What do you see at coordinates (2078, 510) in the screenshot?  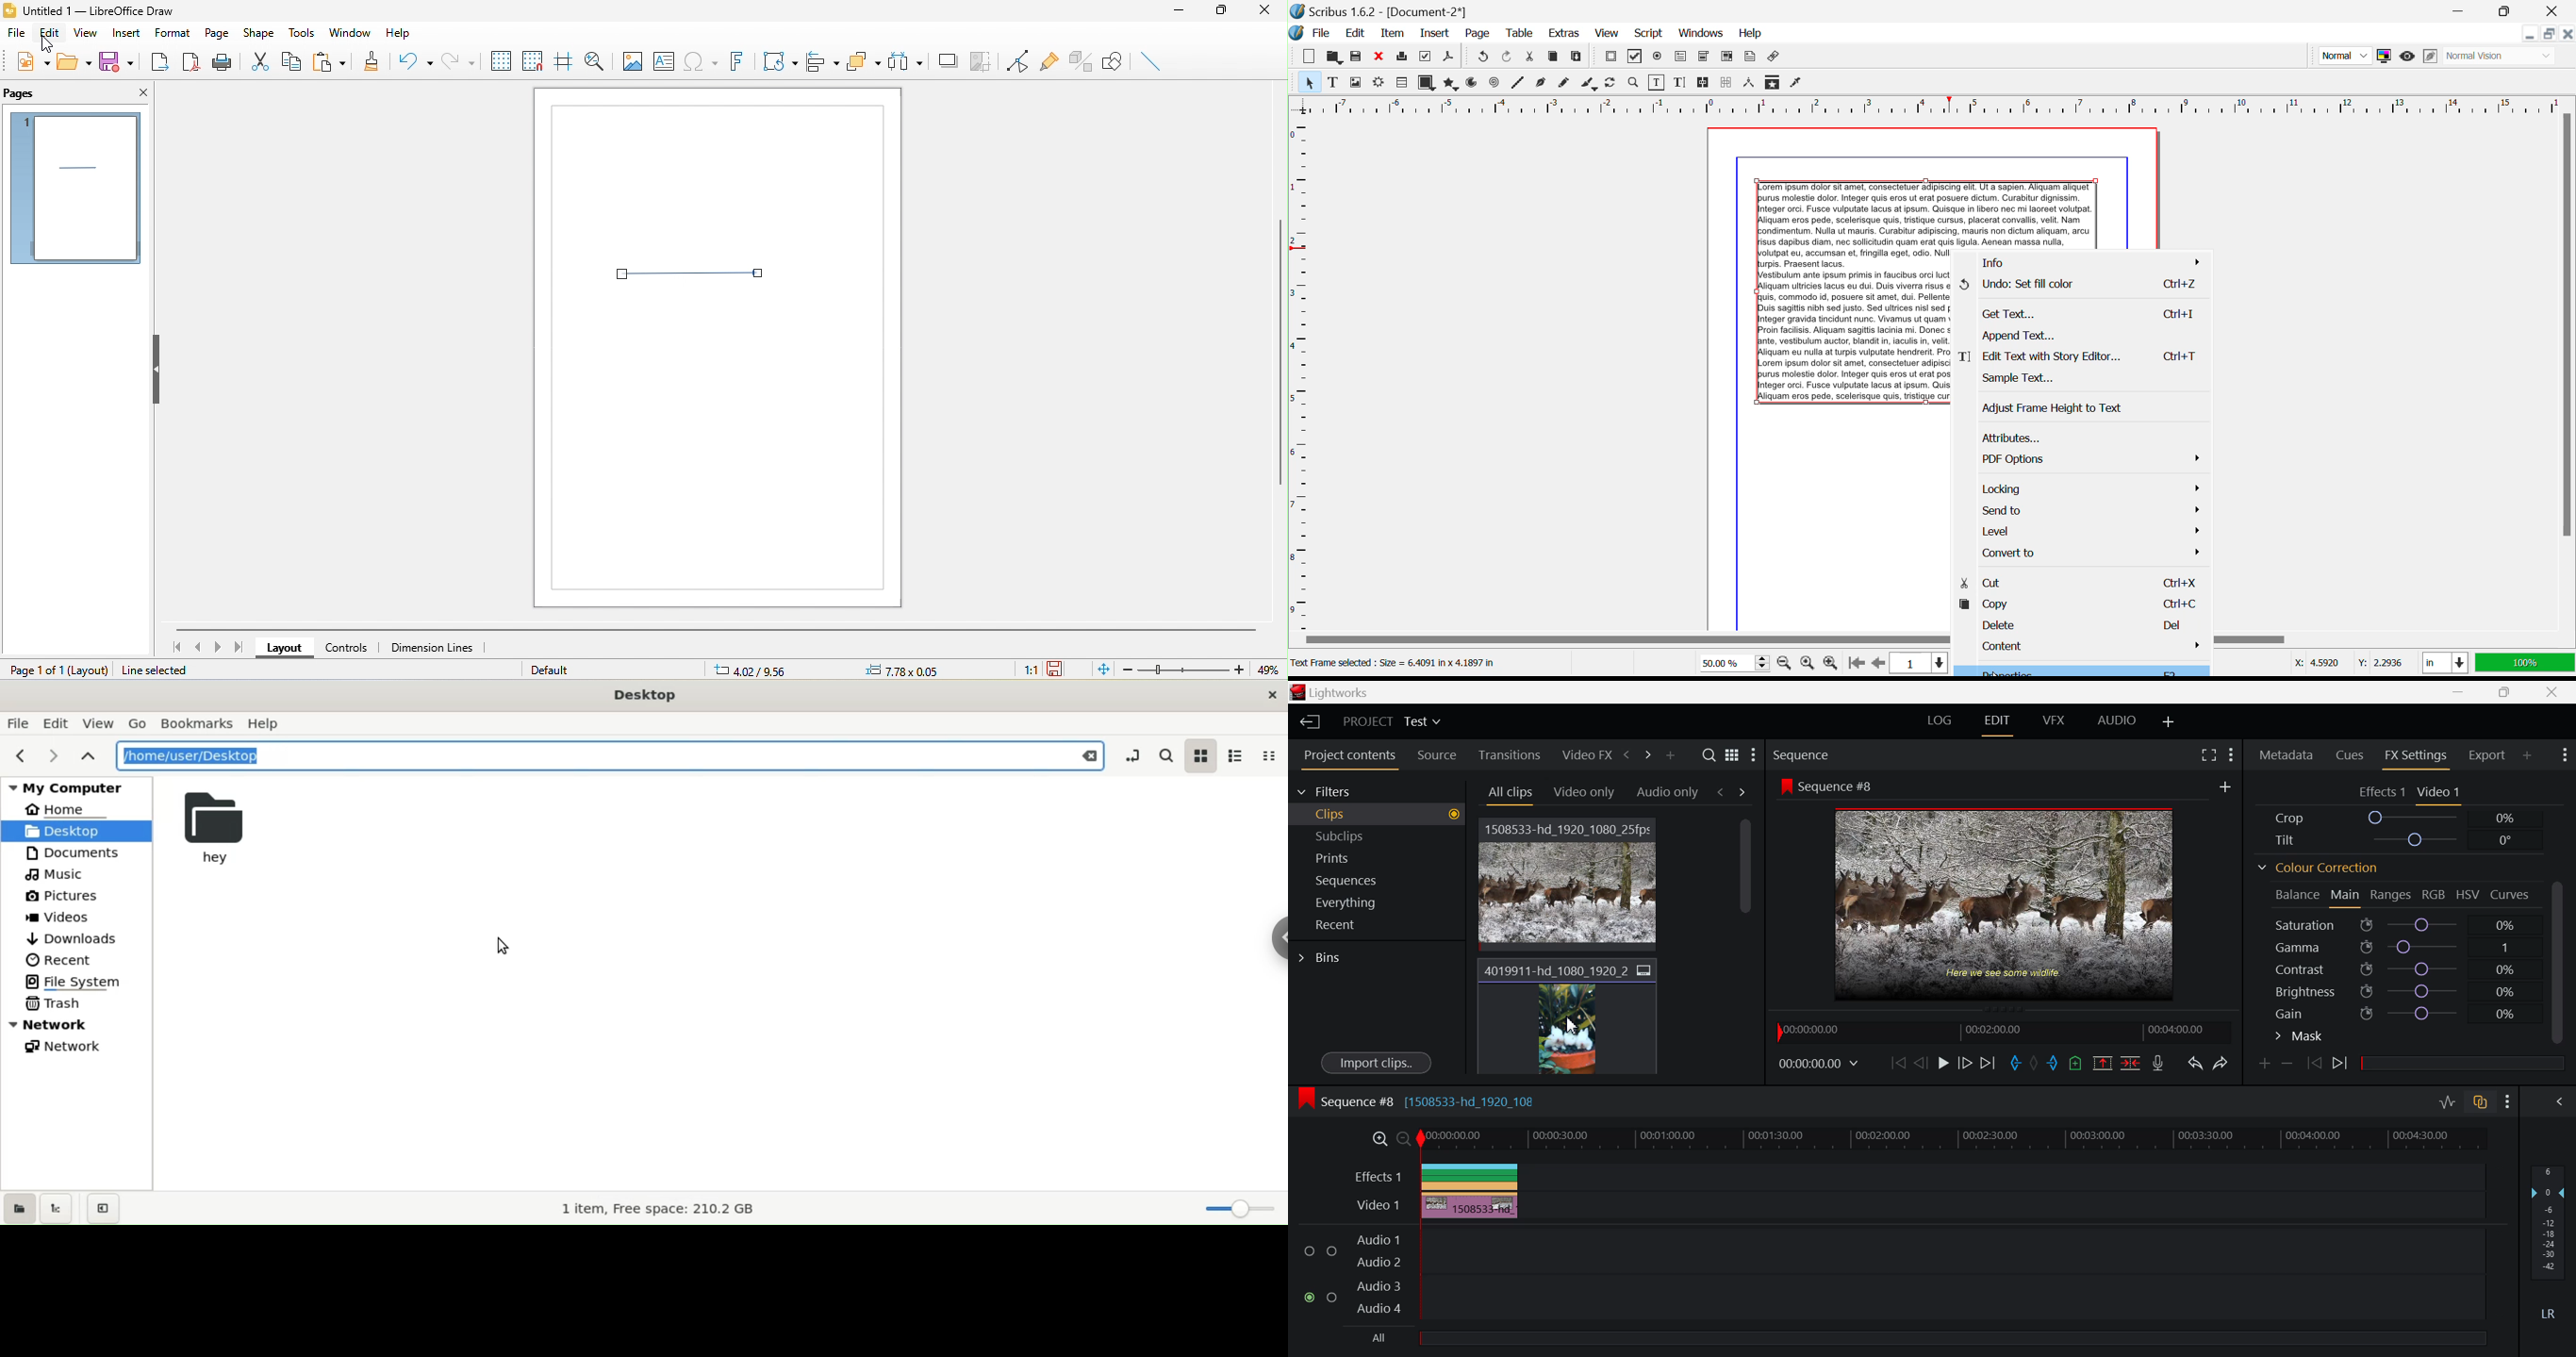 I see `Send to` at bounding box center [2078, 510].